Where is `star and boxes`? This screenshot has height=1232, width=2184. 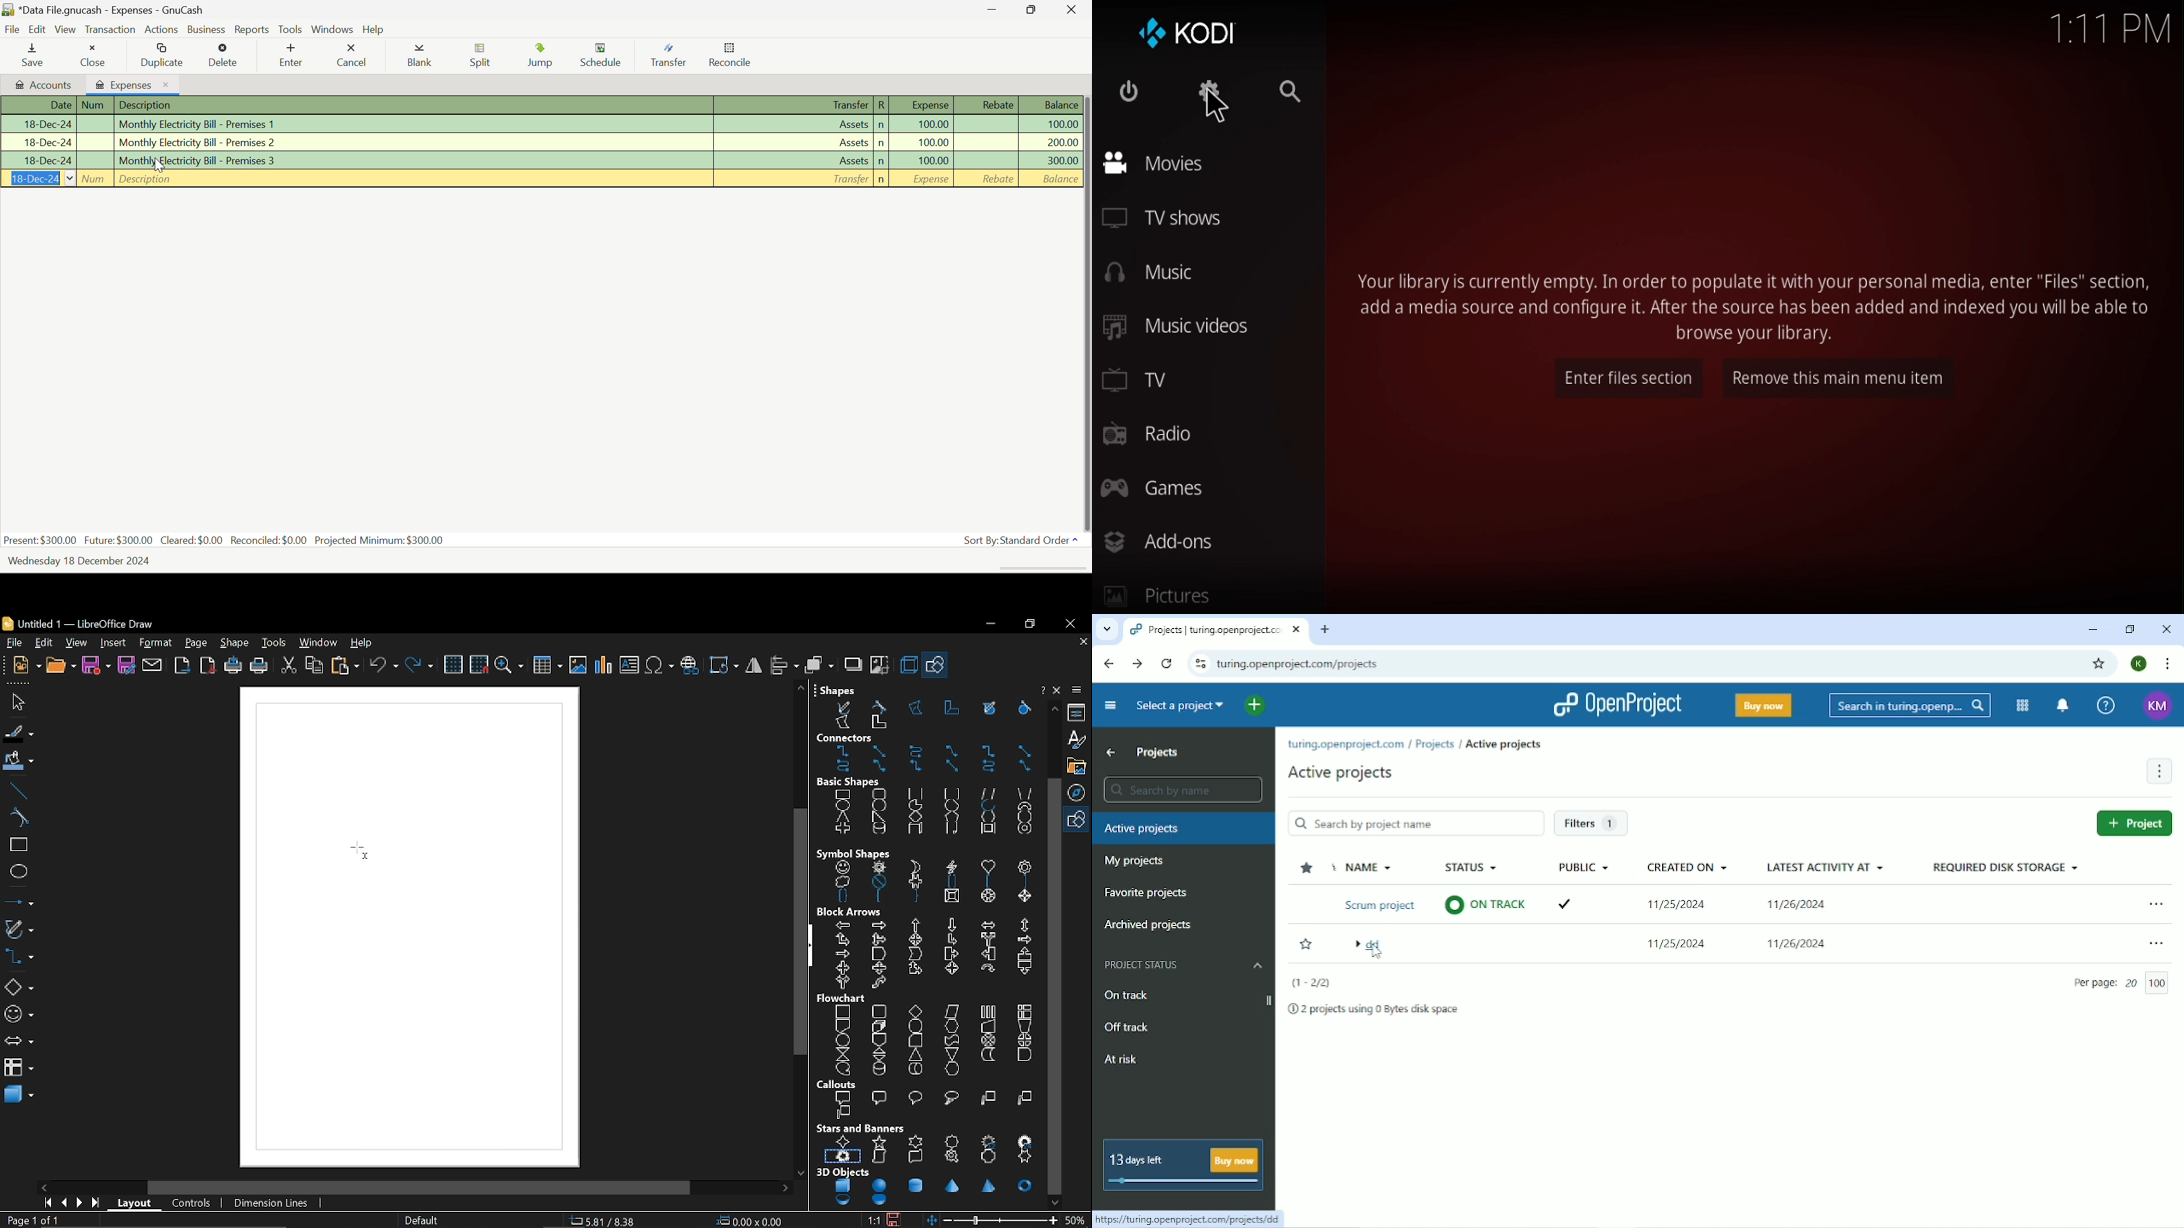 star and boxes is located at coordinates (928, 1144).